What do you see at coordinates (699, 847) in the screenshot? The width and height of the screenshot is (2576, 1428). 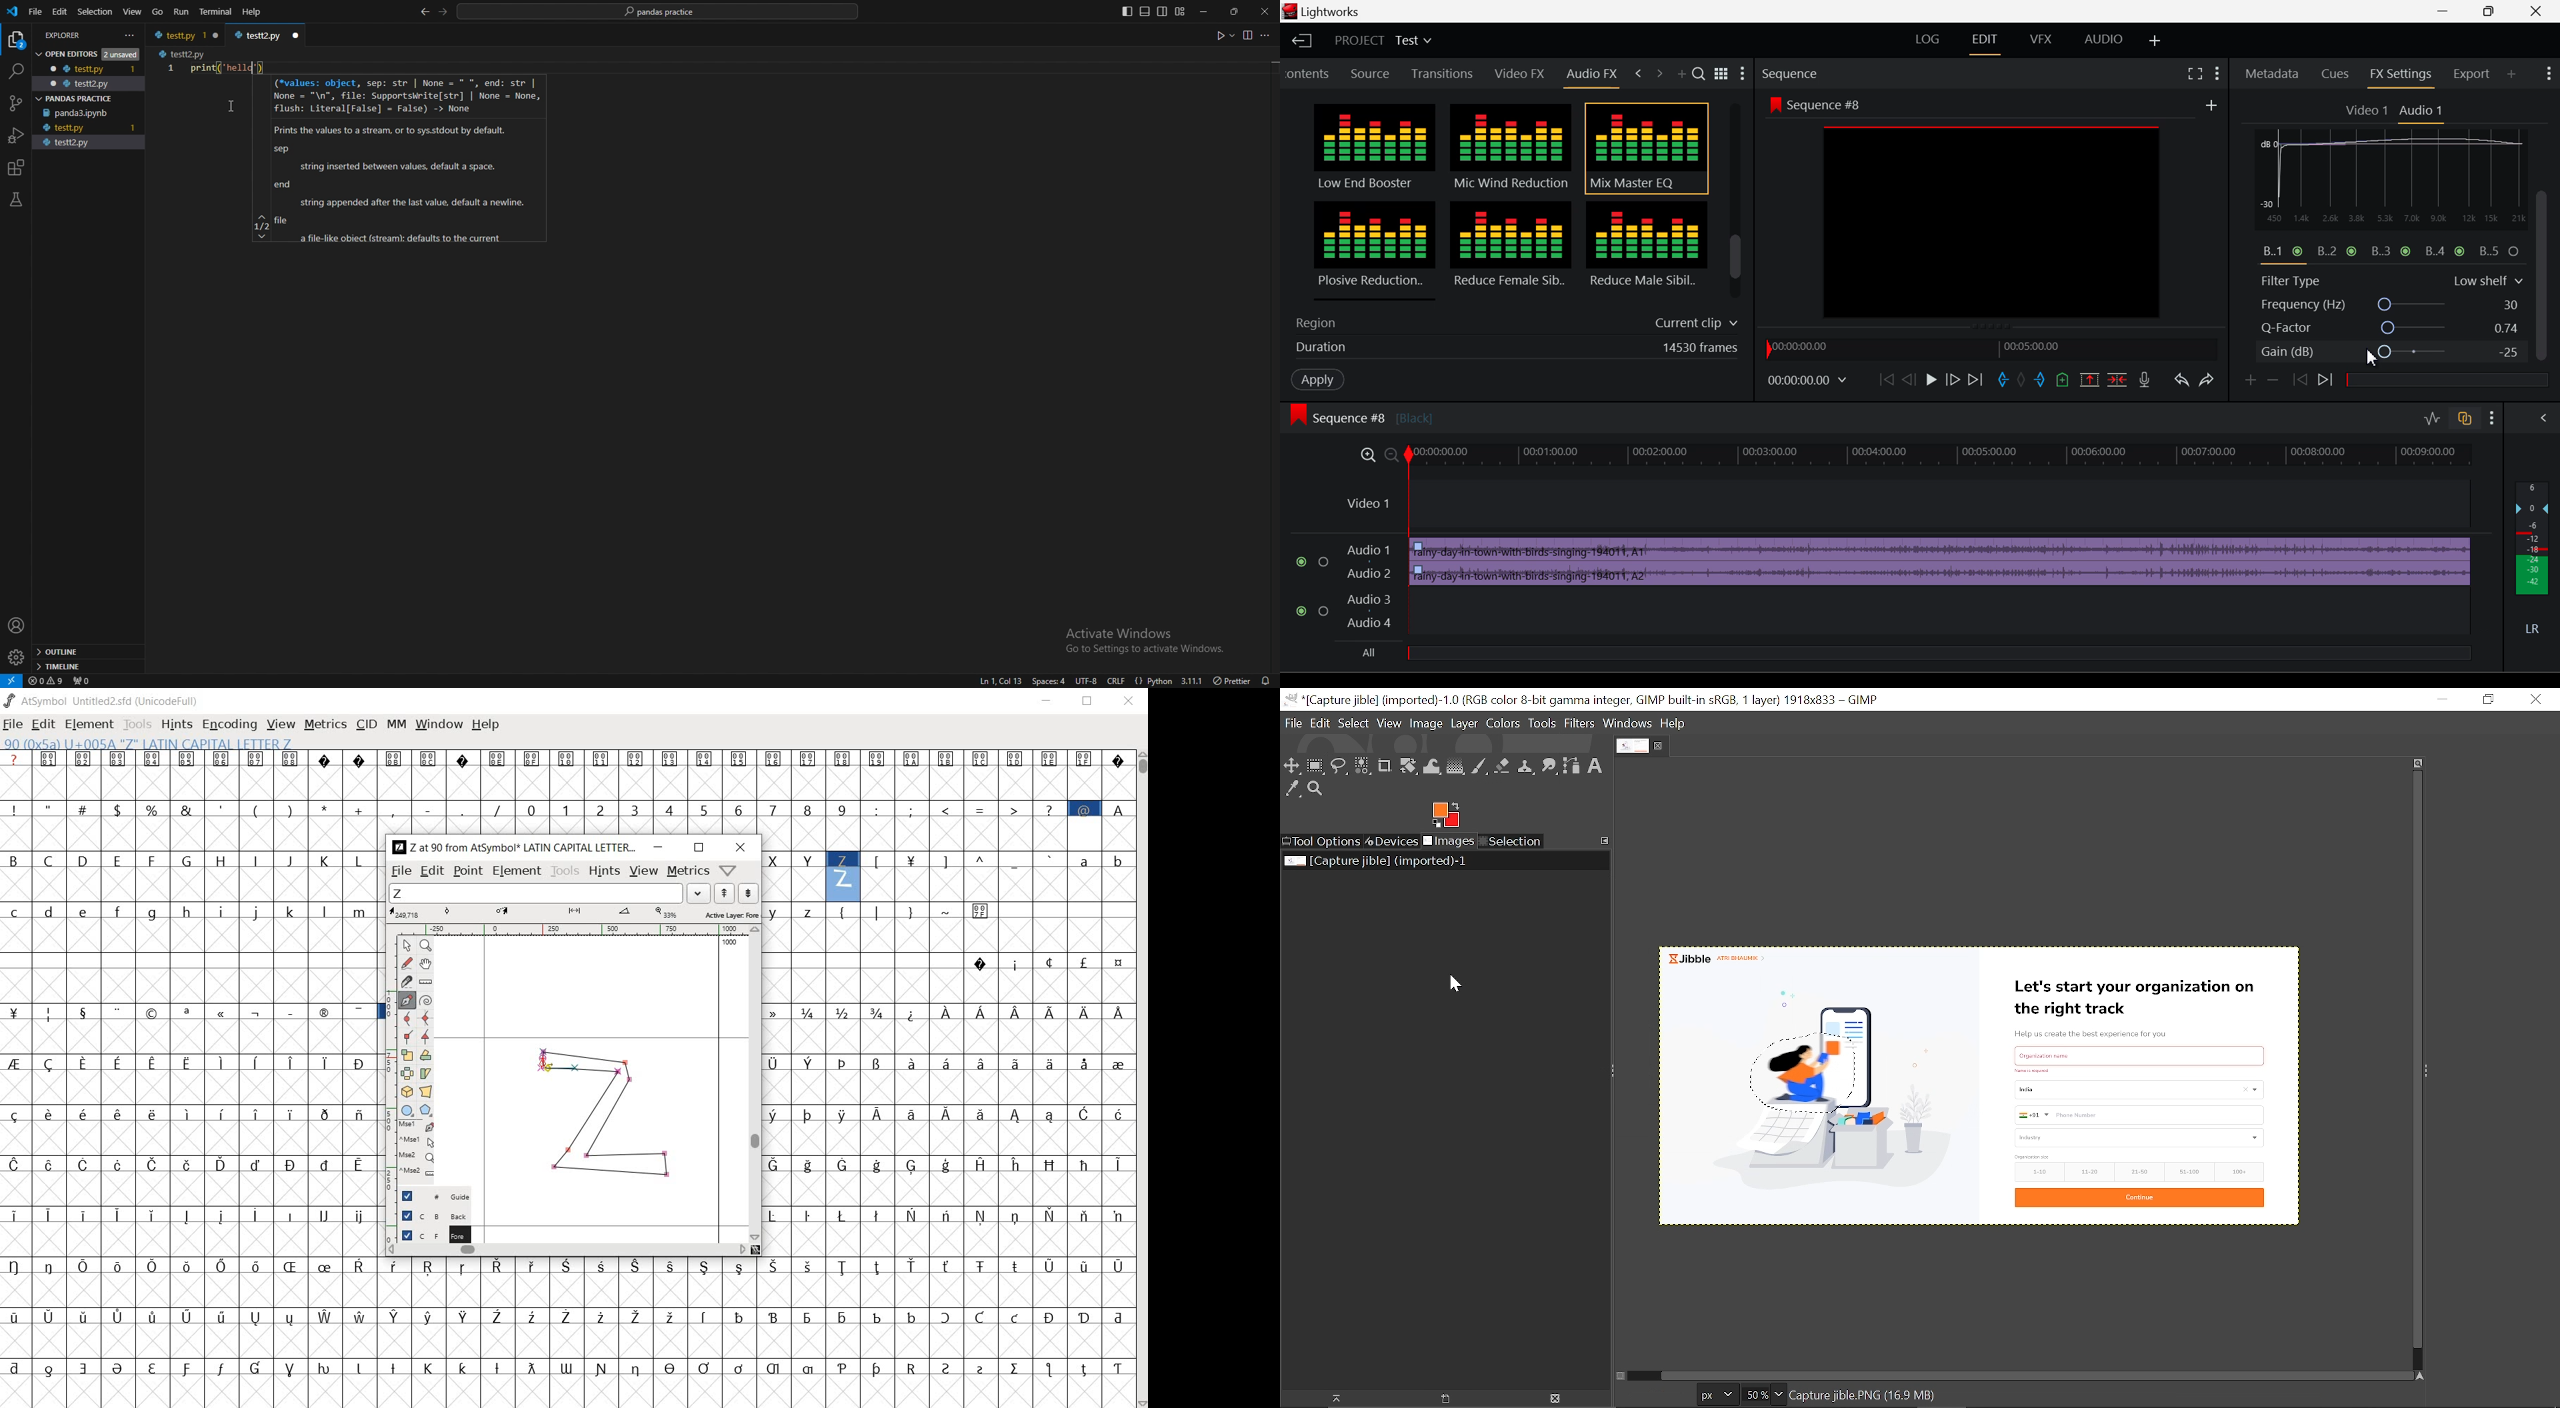 I see `restore down` at bounding box center [699, 847].